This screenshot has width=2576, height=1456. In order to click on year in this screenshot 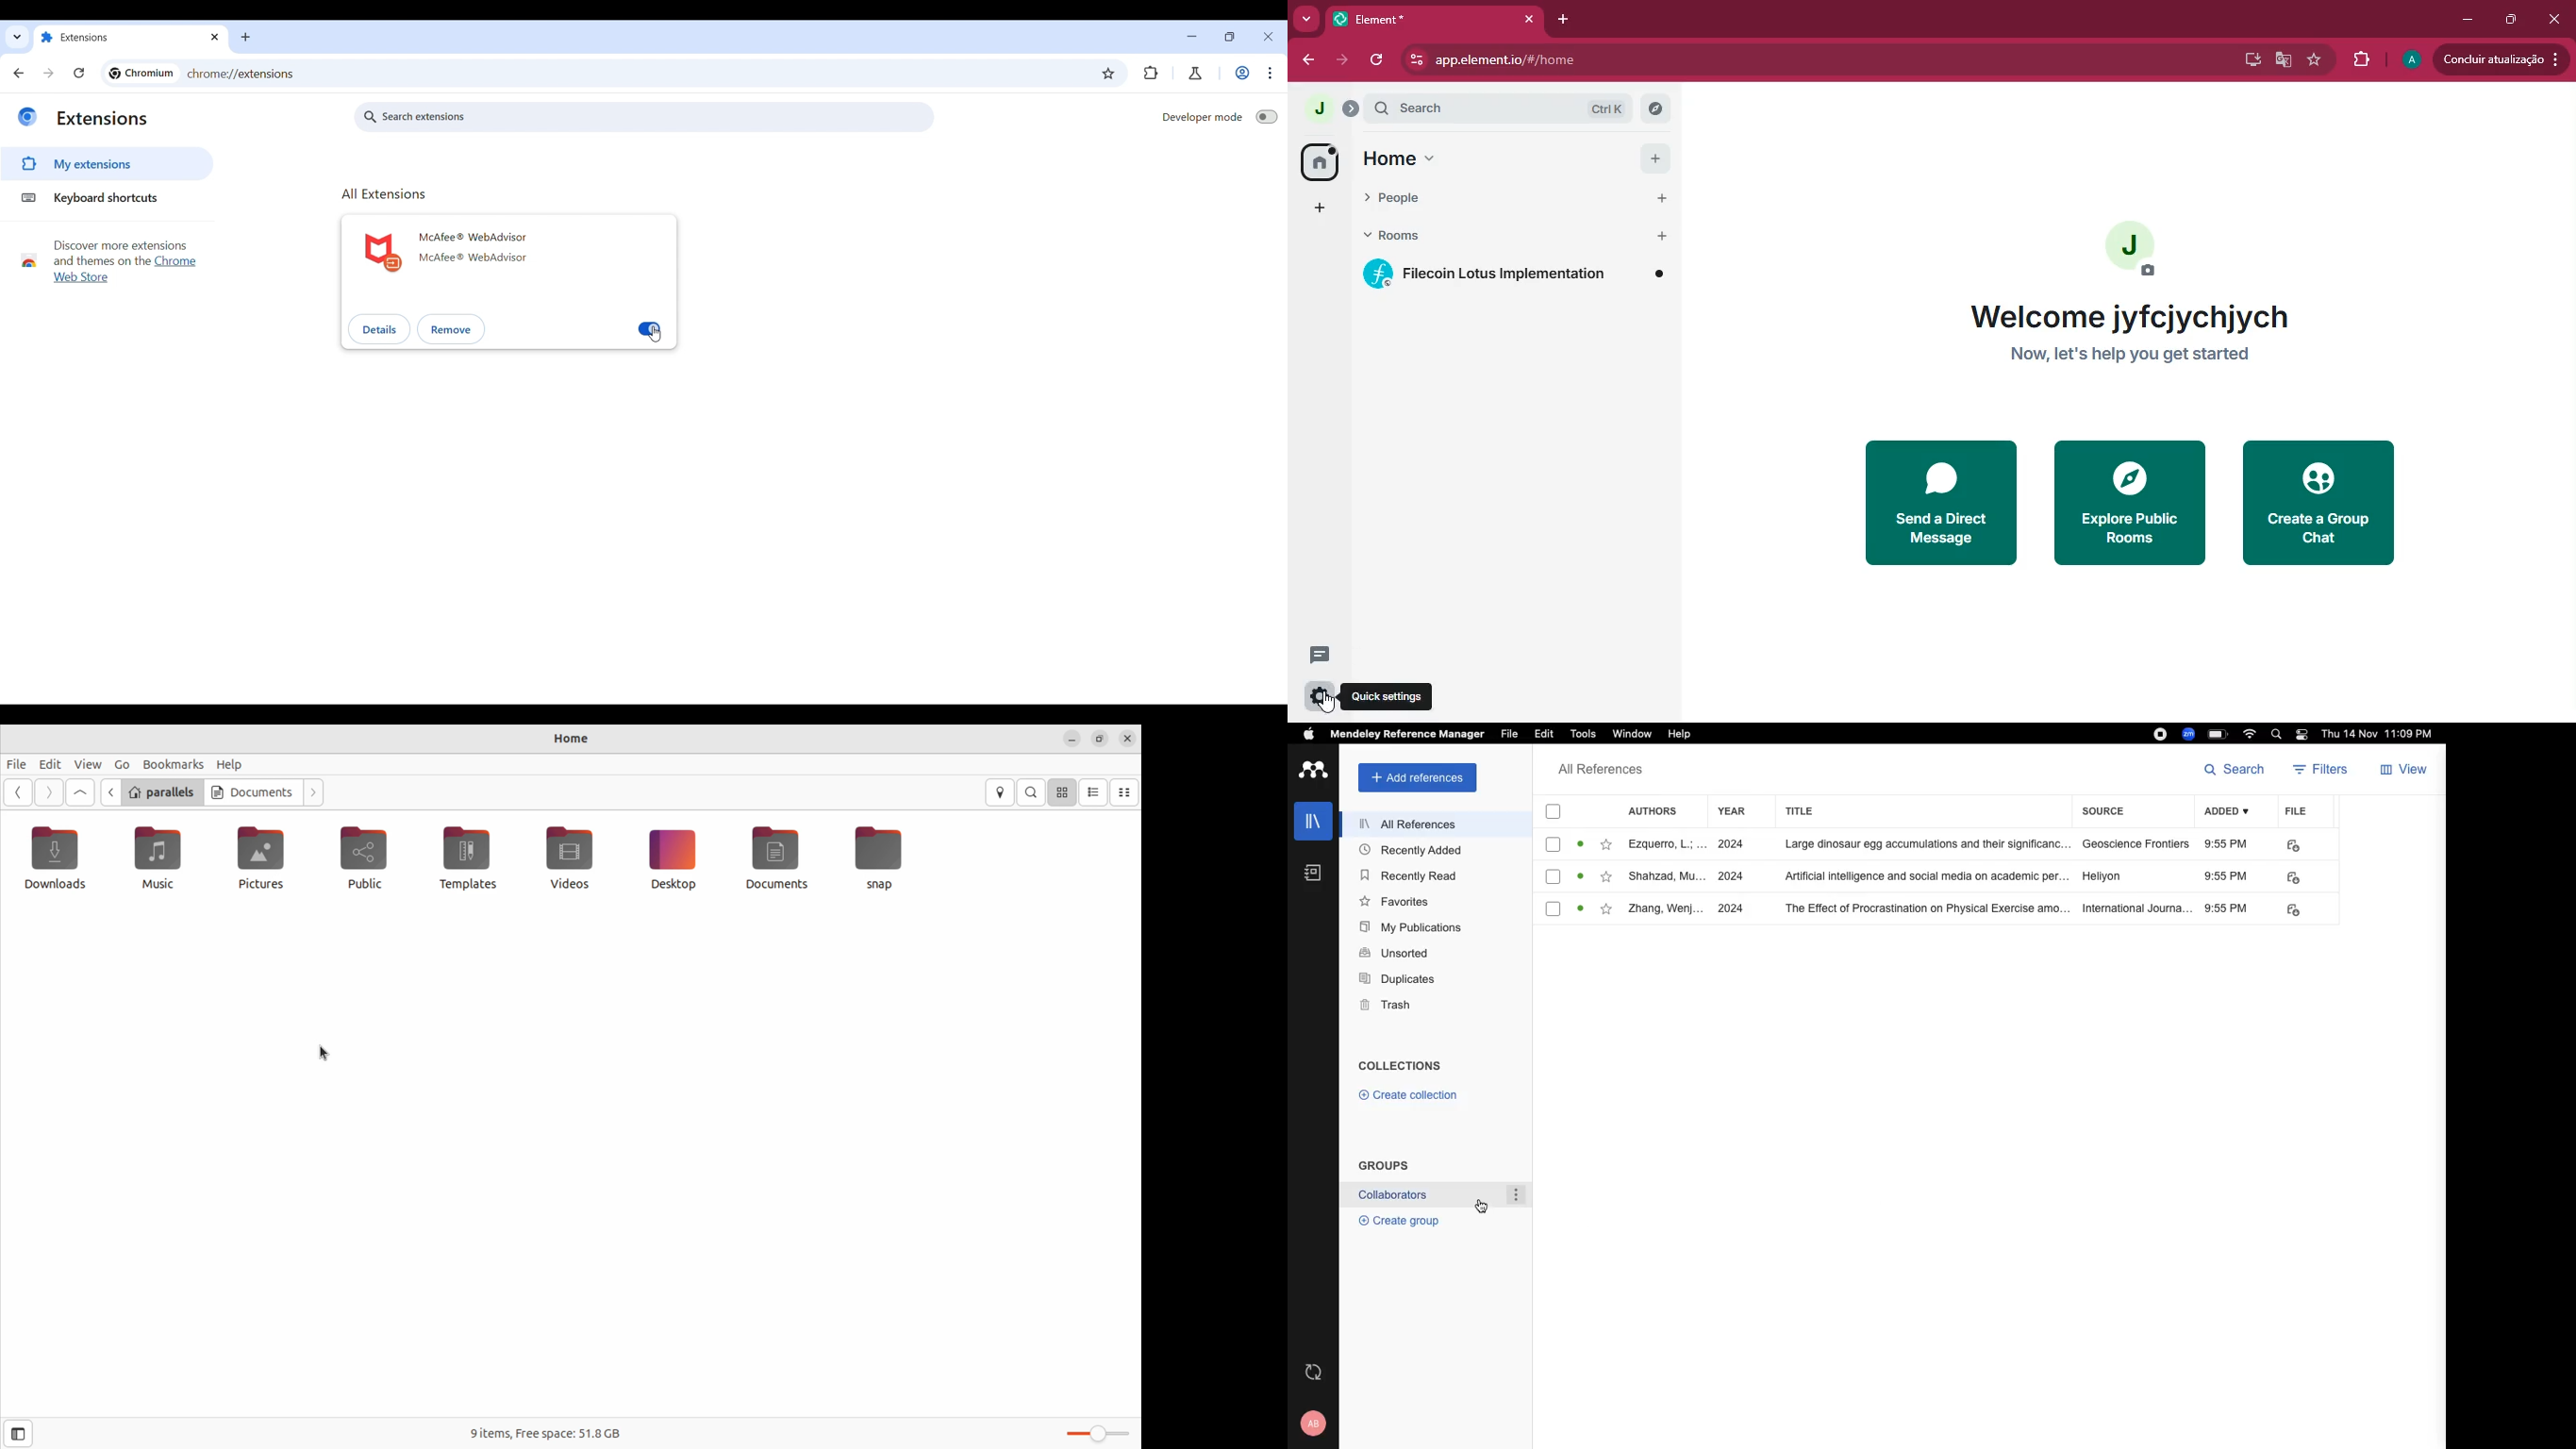, I will do `click(1733, 811)`.